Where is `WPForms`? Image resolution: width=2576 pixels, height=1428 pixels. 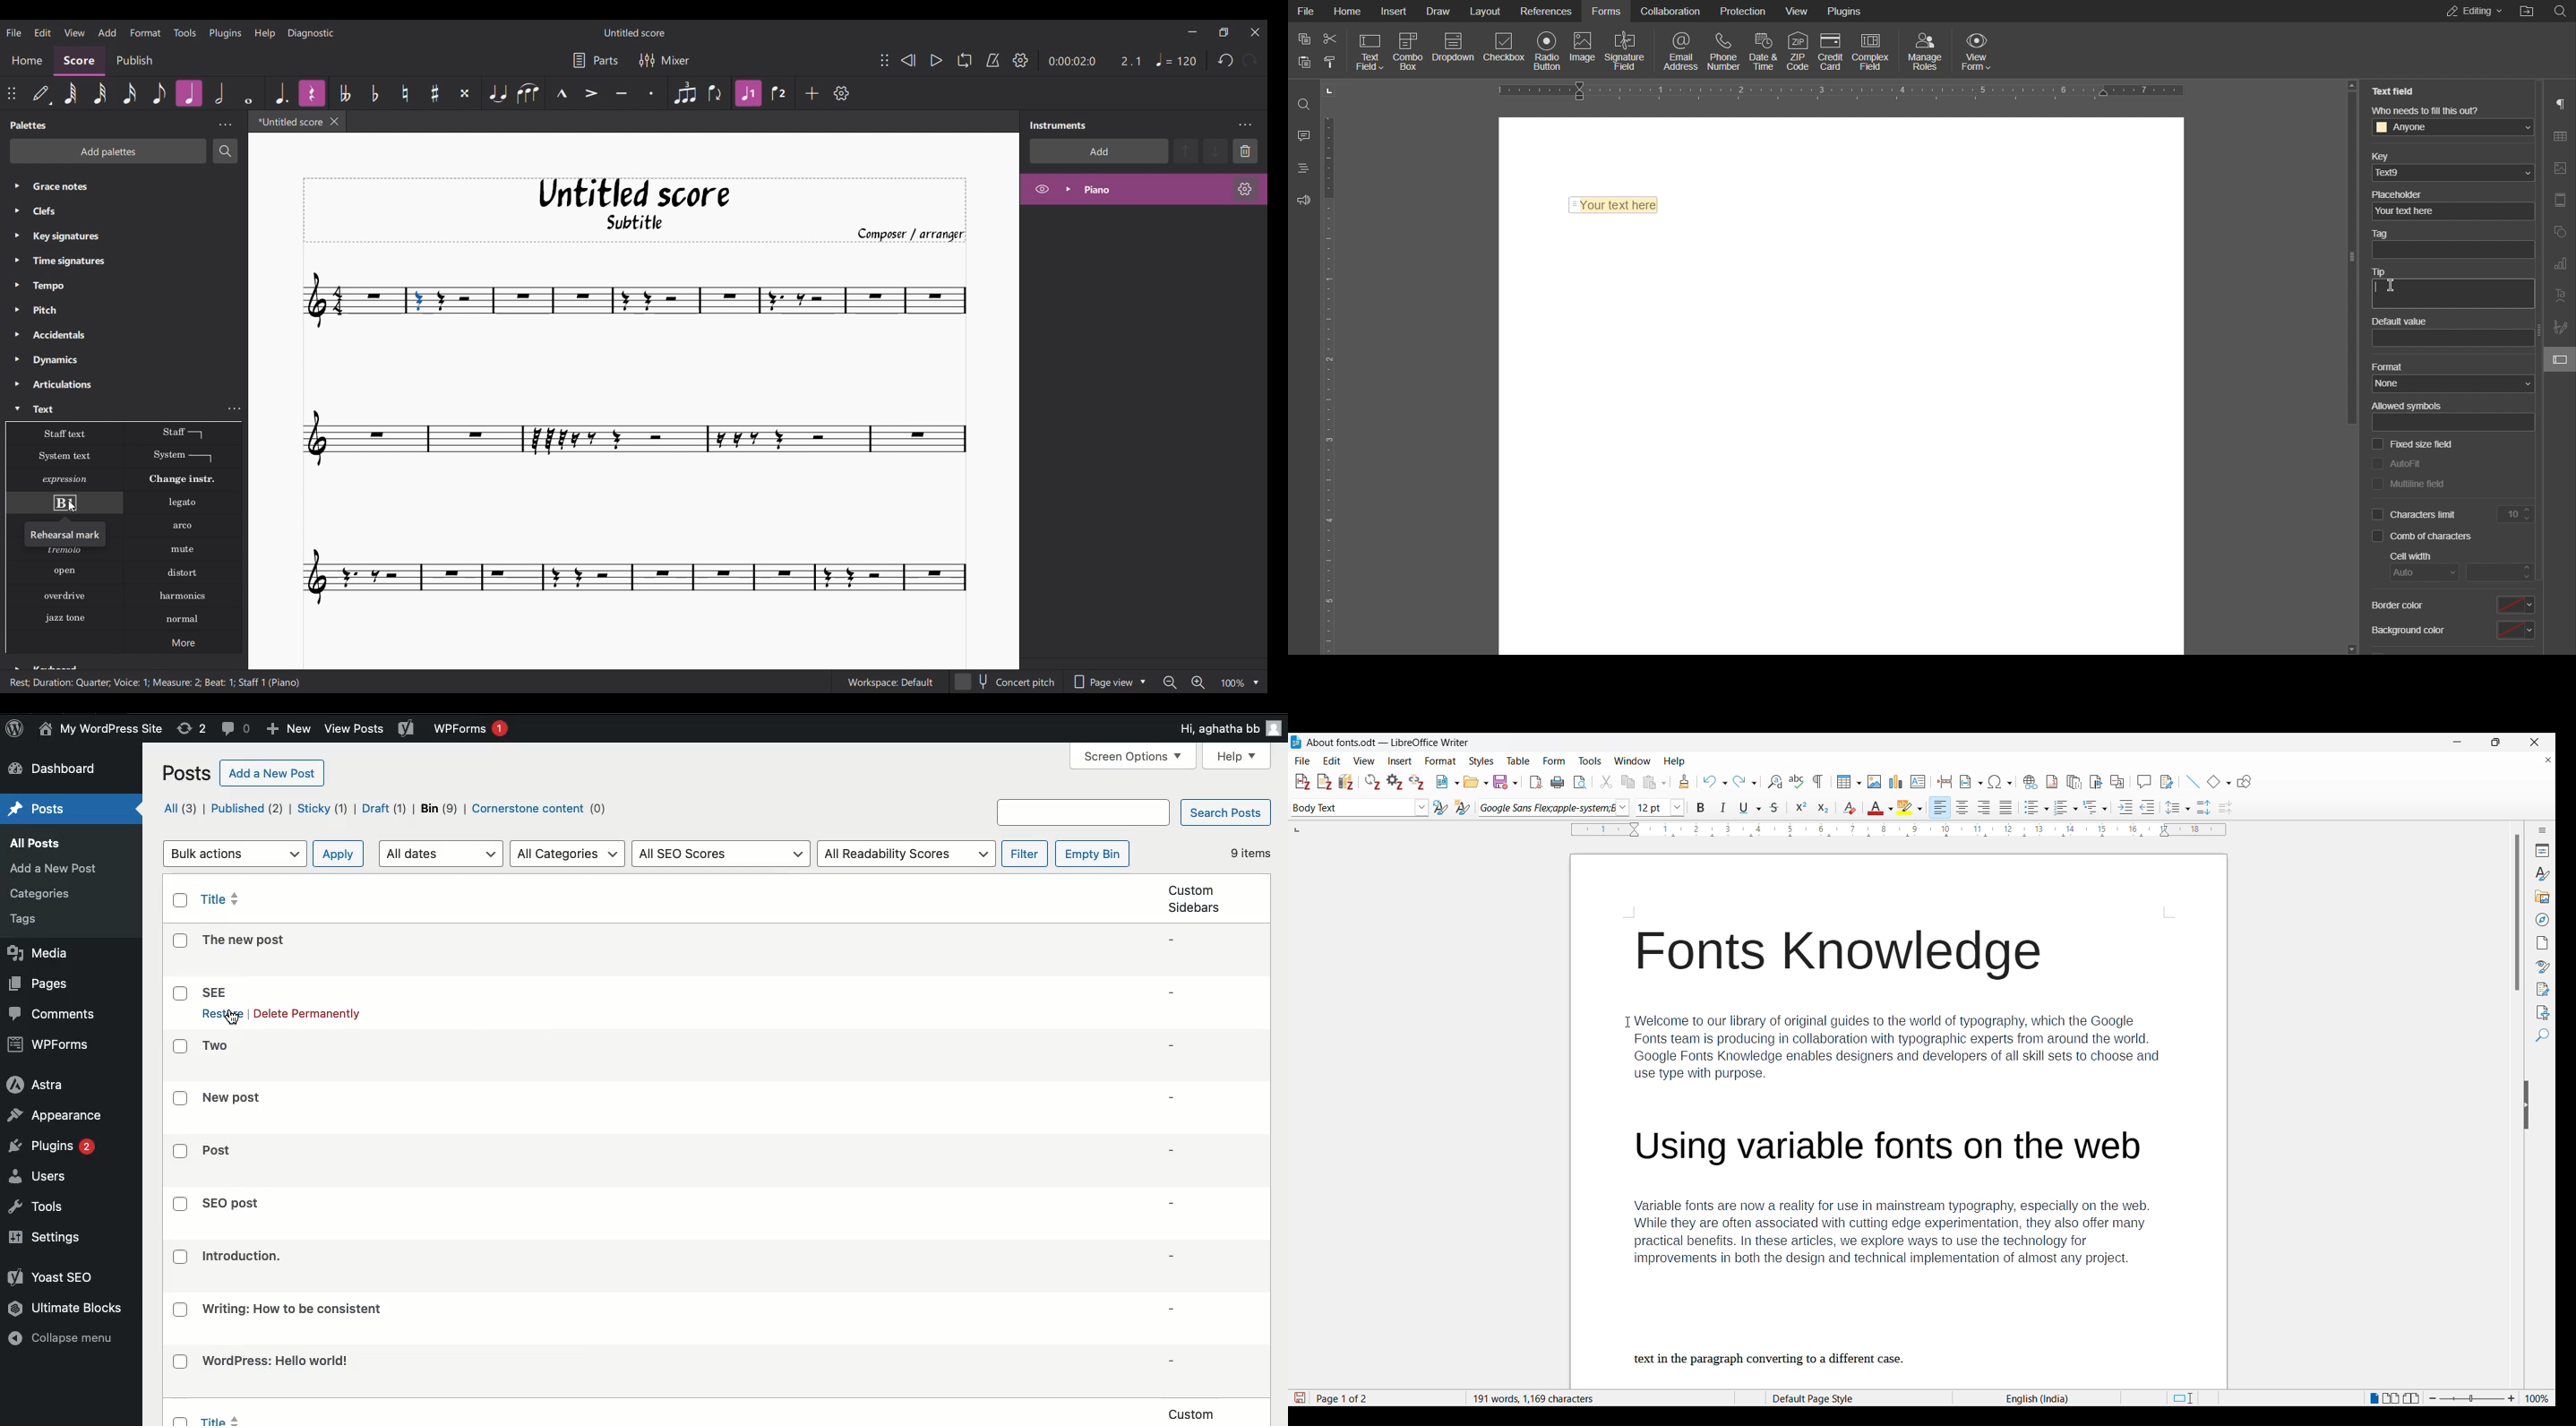 WPForms is located at coordinates (471, 729).